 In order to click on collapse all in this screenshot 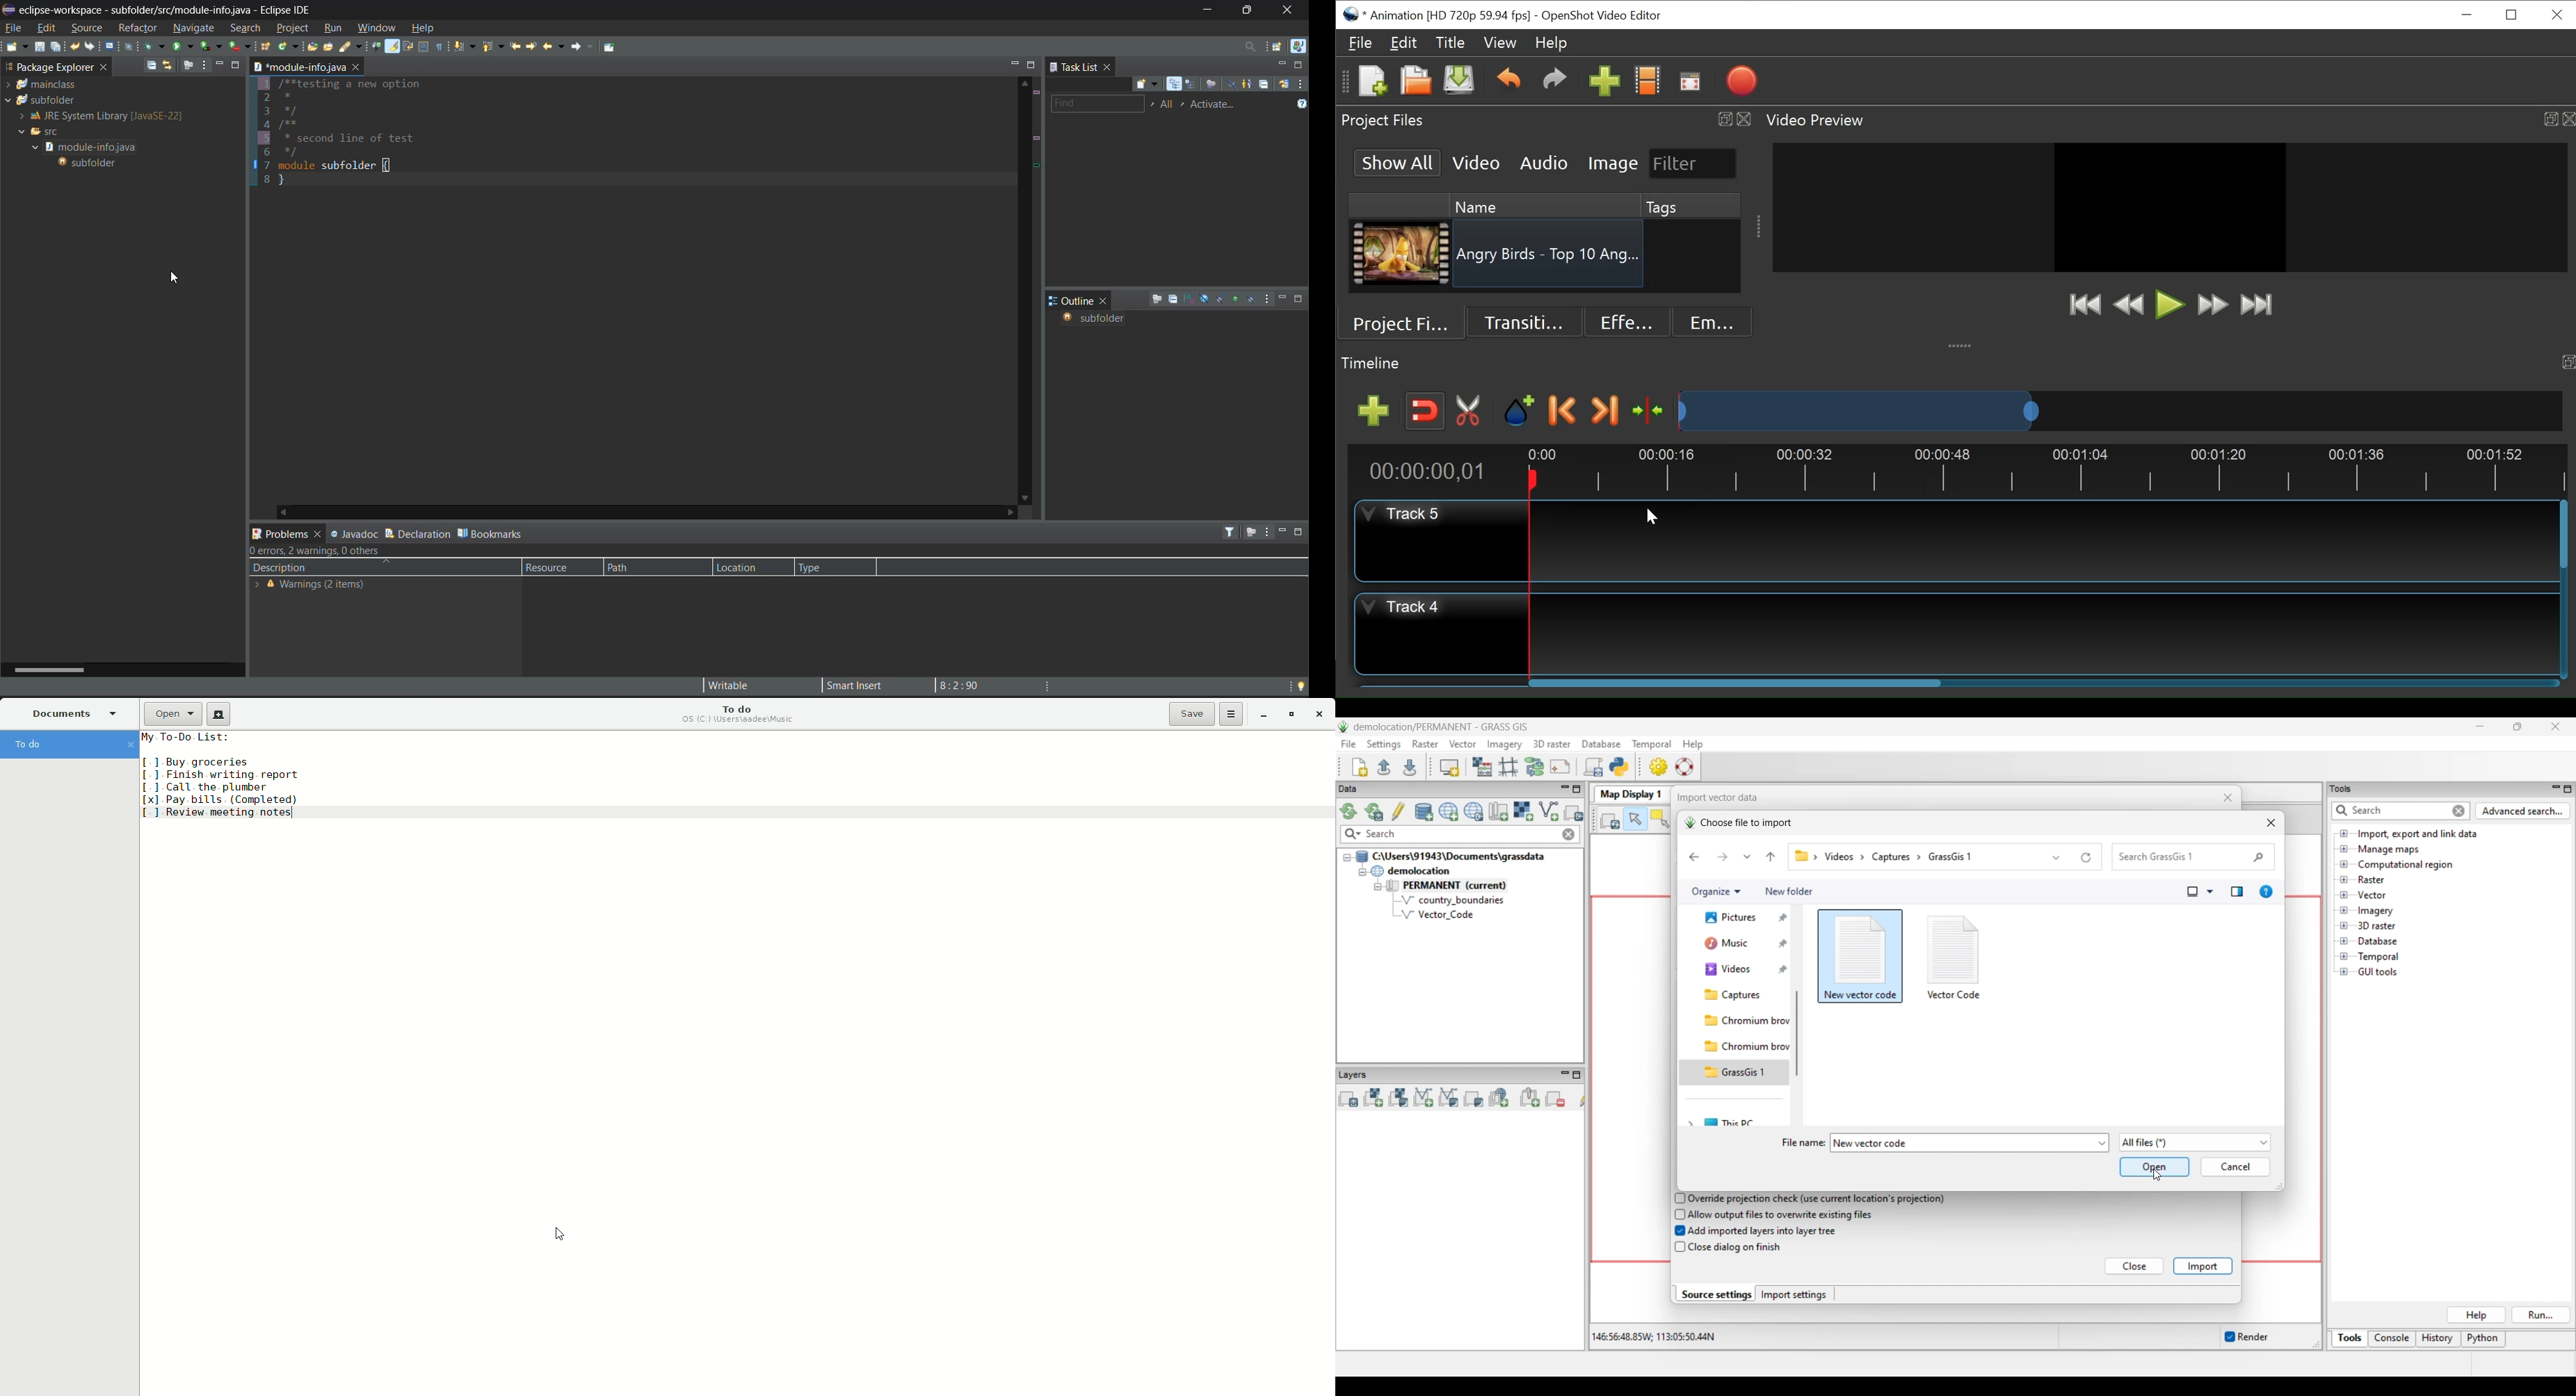, I will do `click(151, 65)`.